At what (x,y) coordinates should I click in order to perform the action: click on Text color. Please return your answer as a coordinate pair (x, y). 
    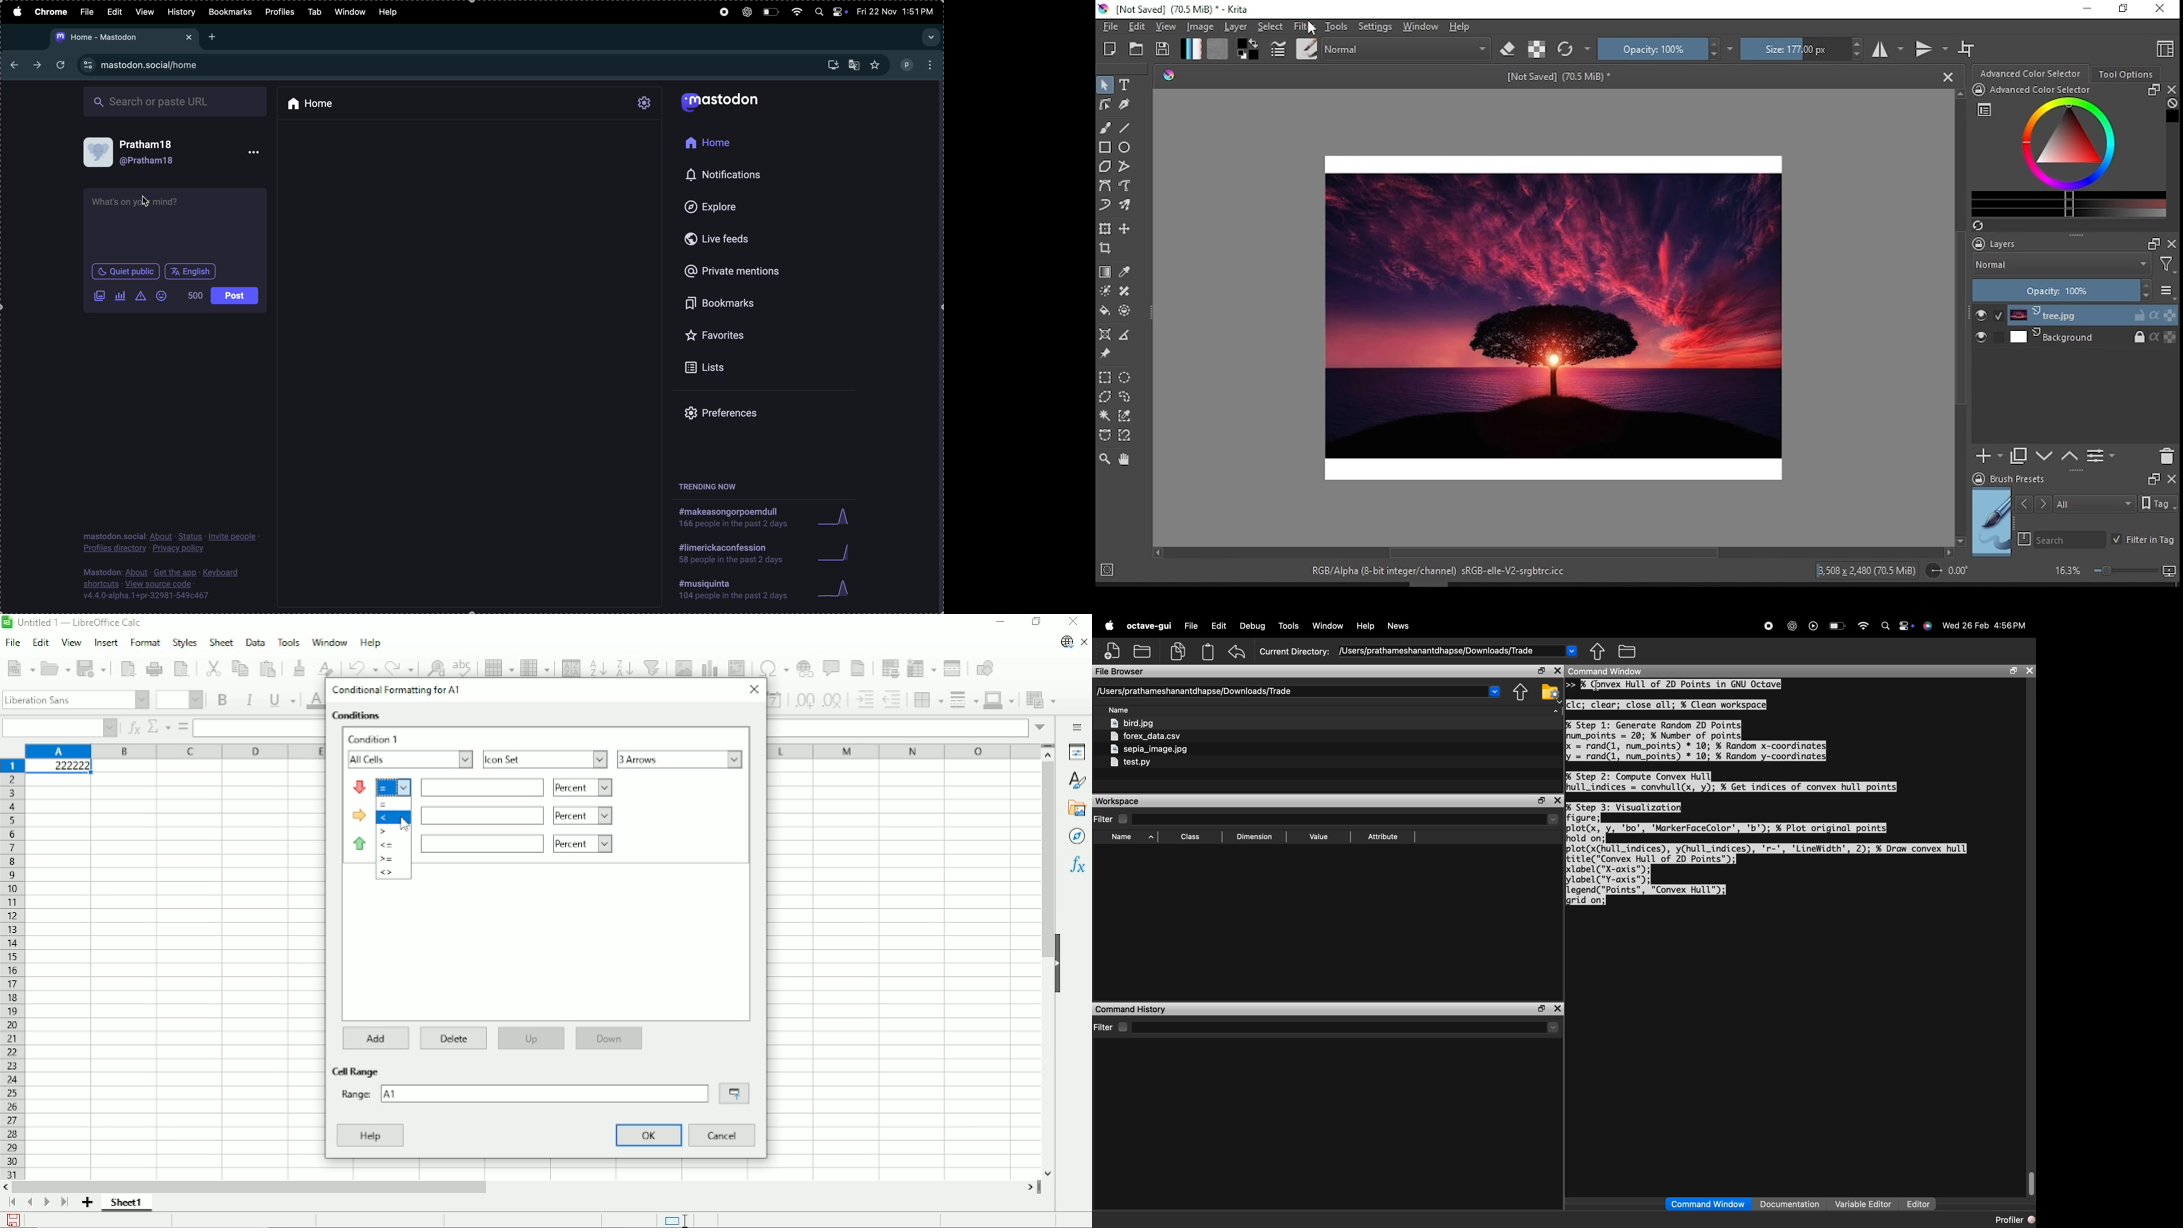
    Looking at the image, I should click on (313, 700).